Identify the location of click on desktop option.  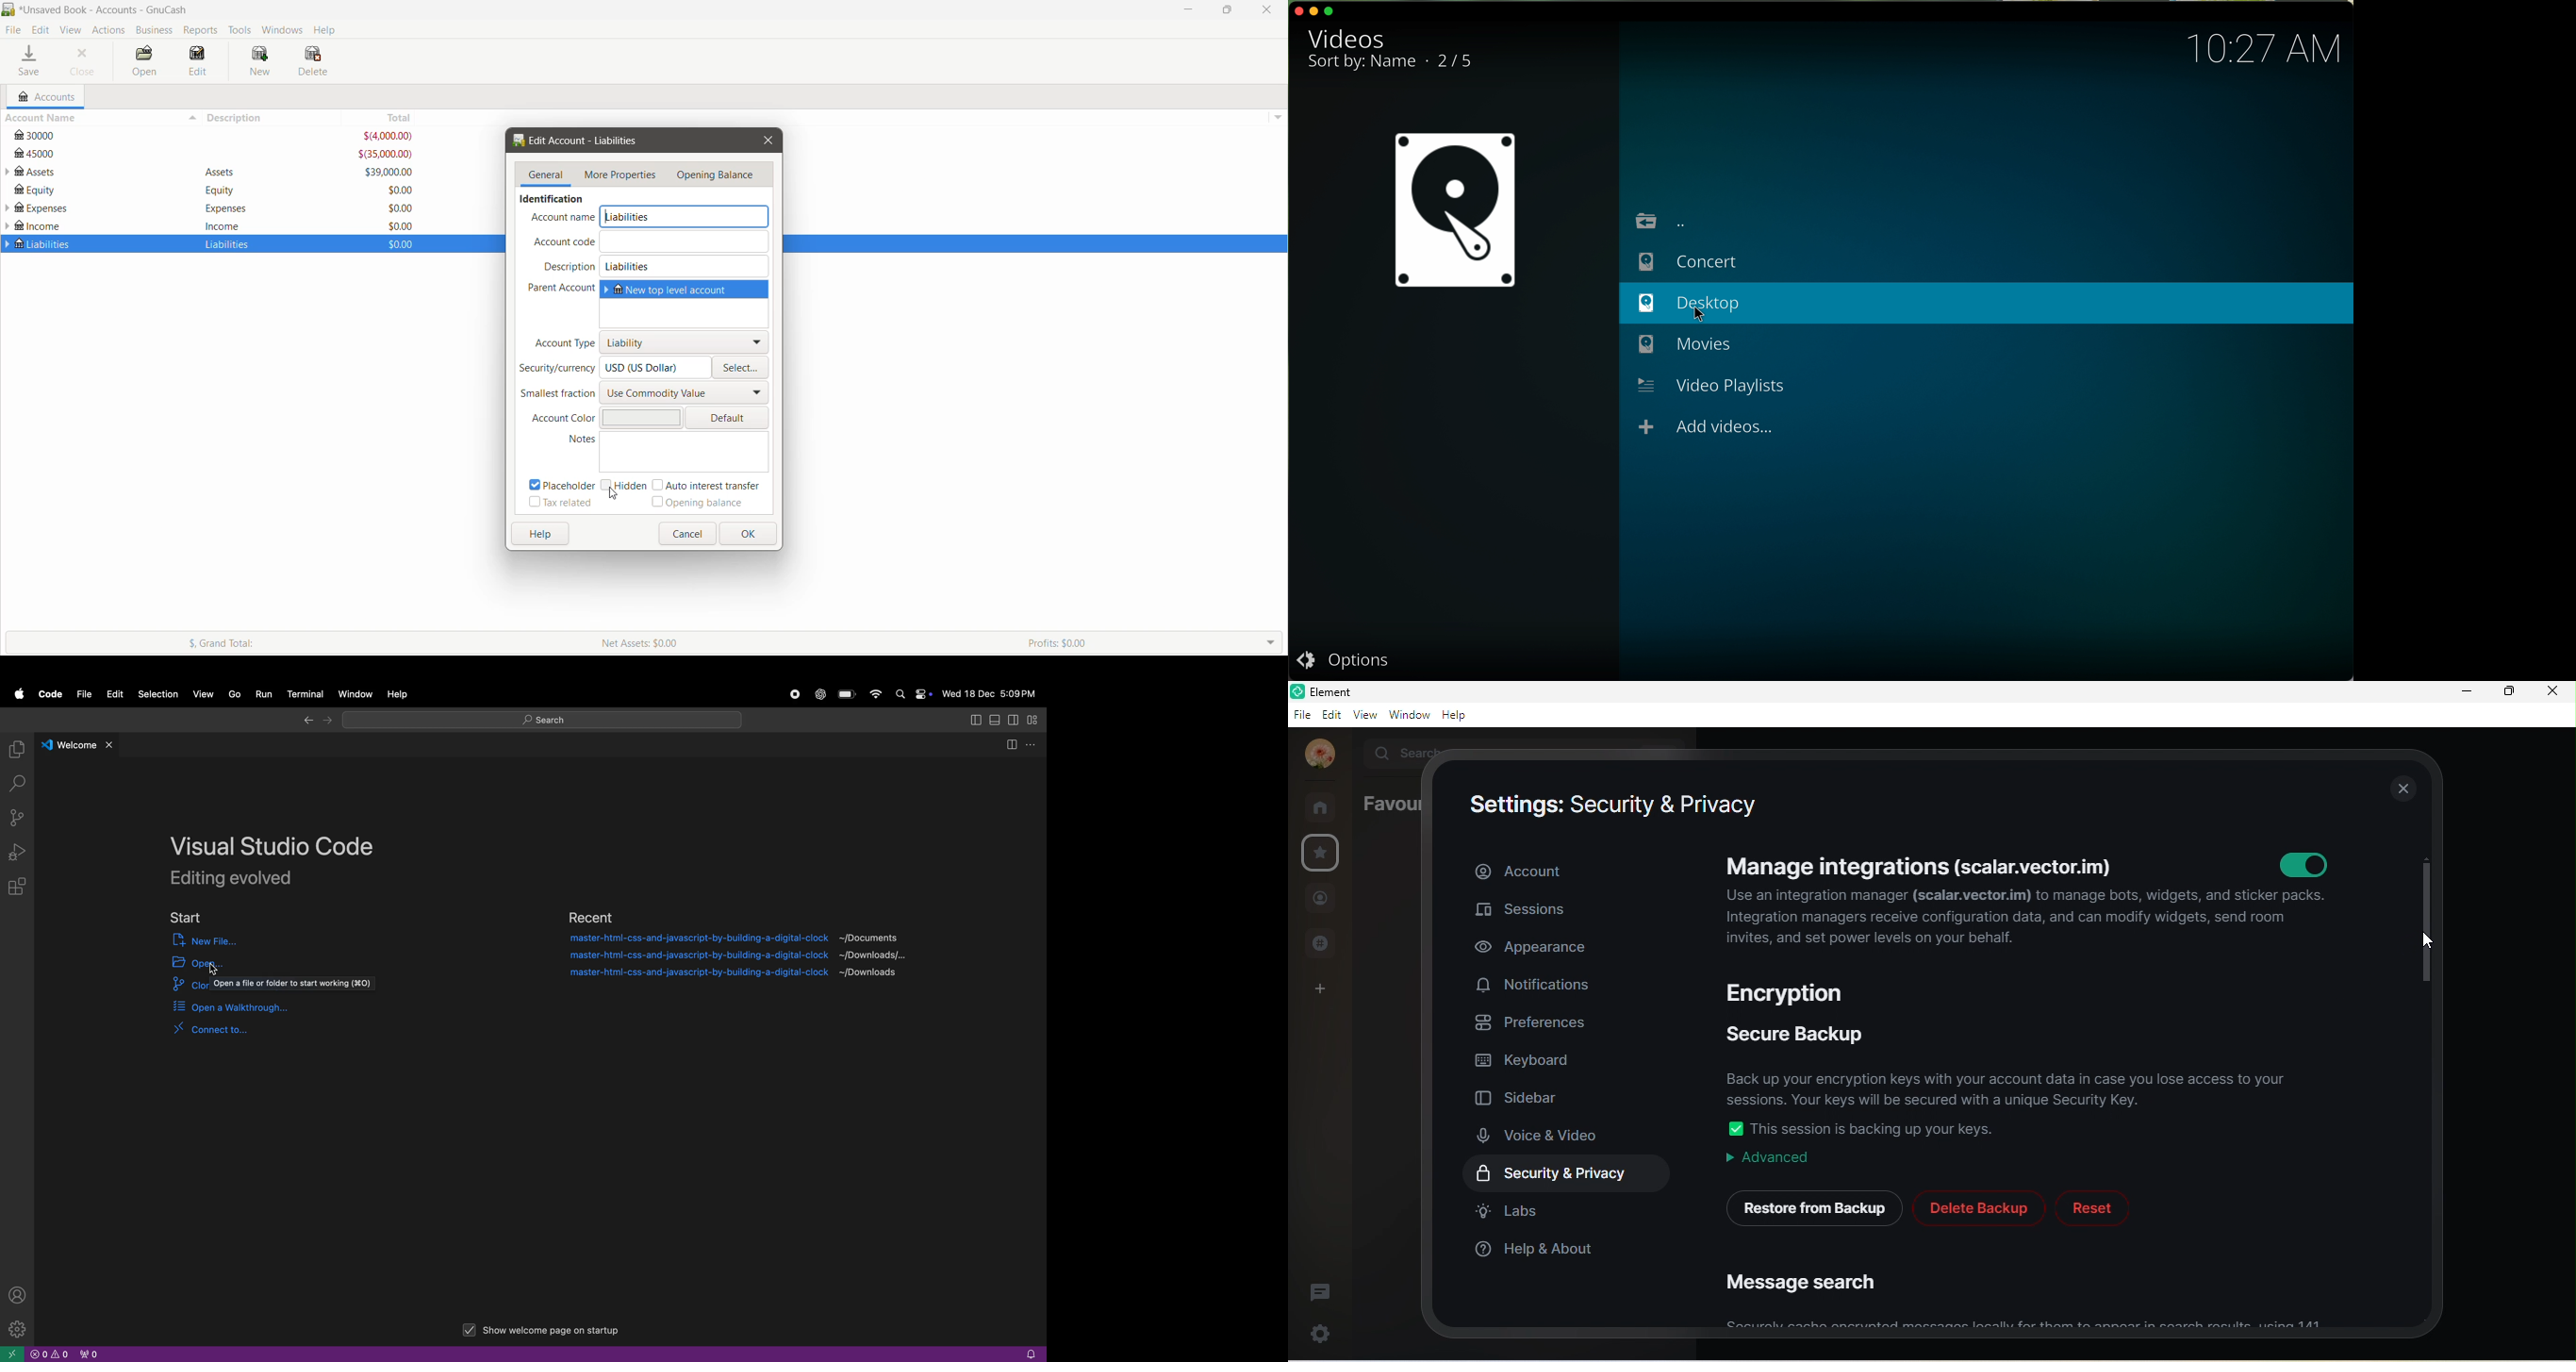
(1985, 303).